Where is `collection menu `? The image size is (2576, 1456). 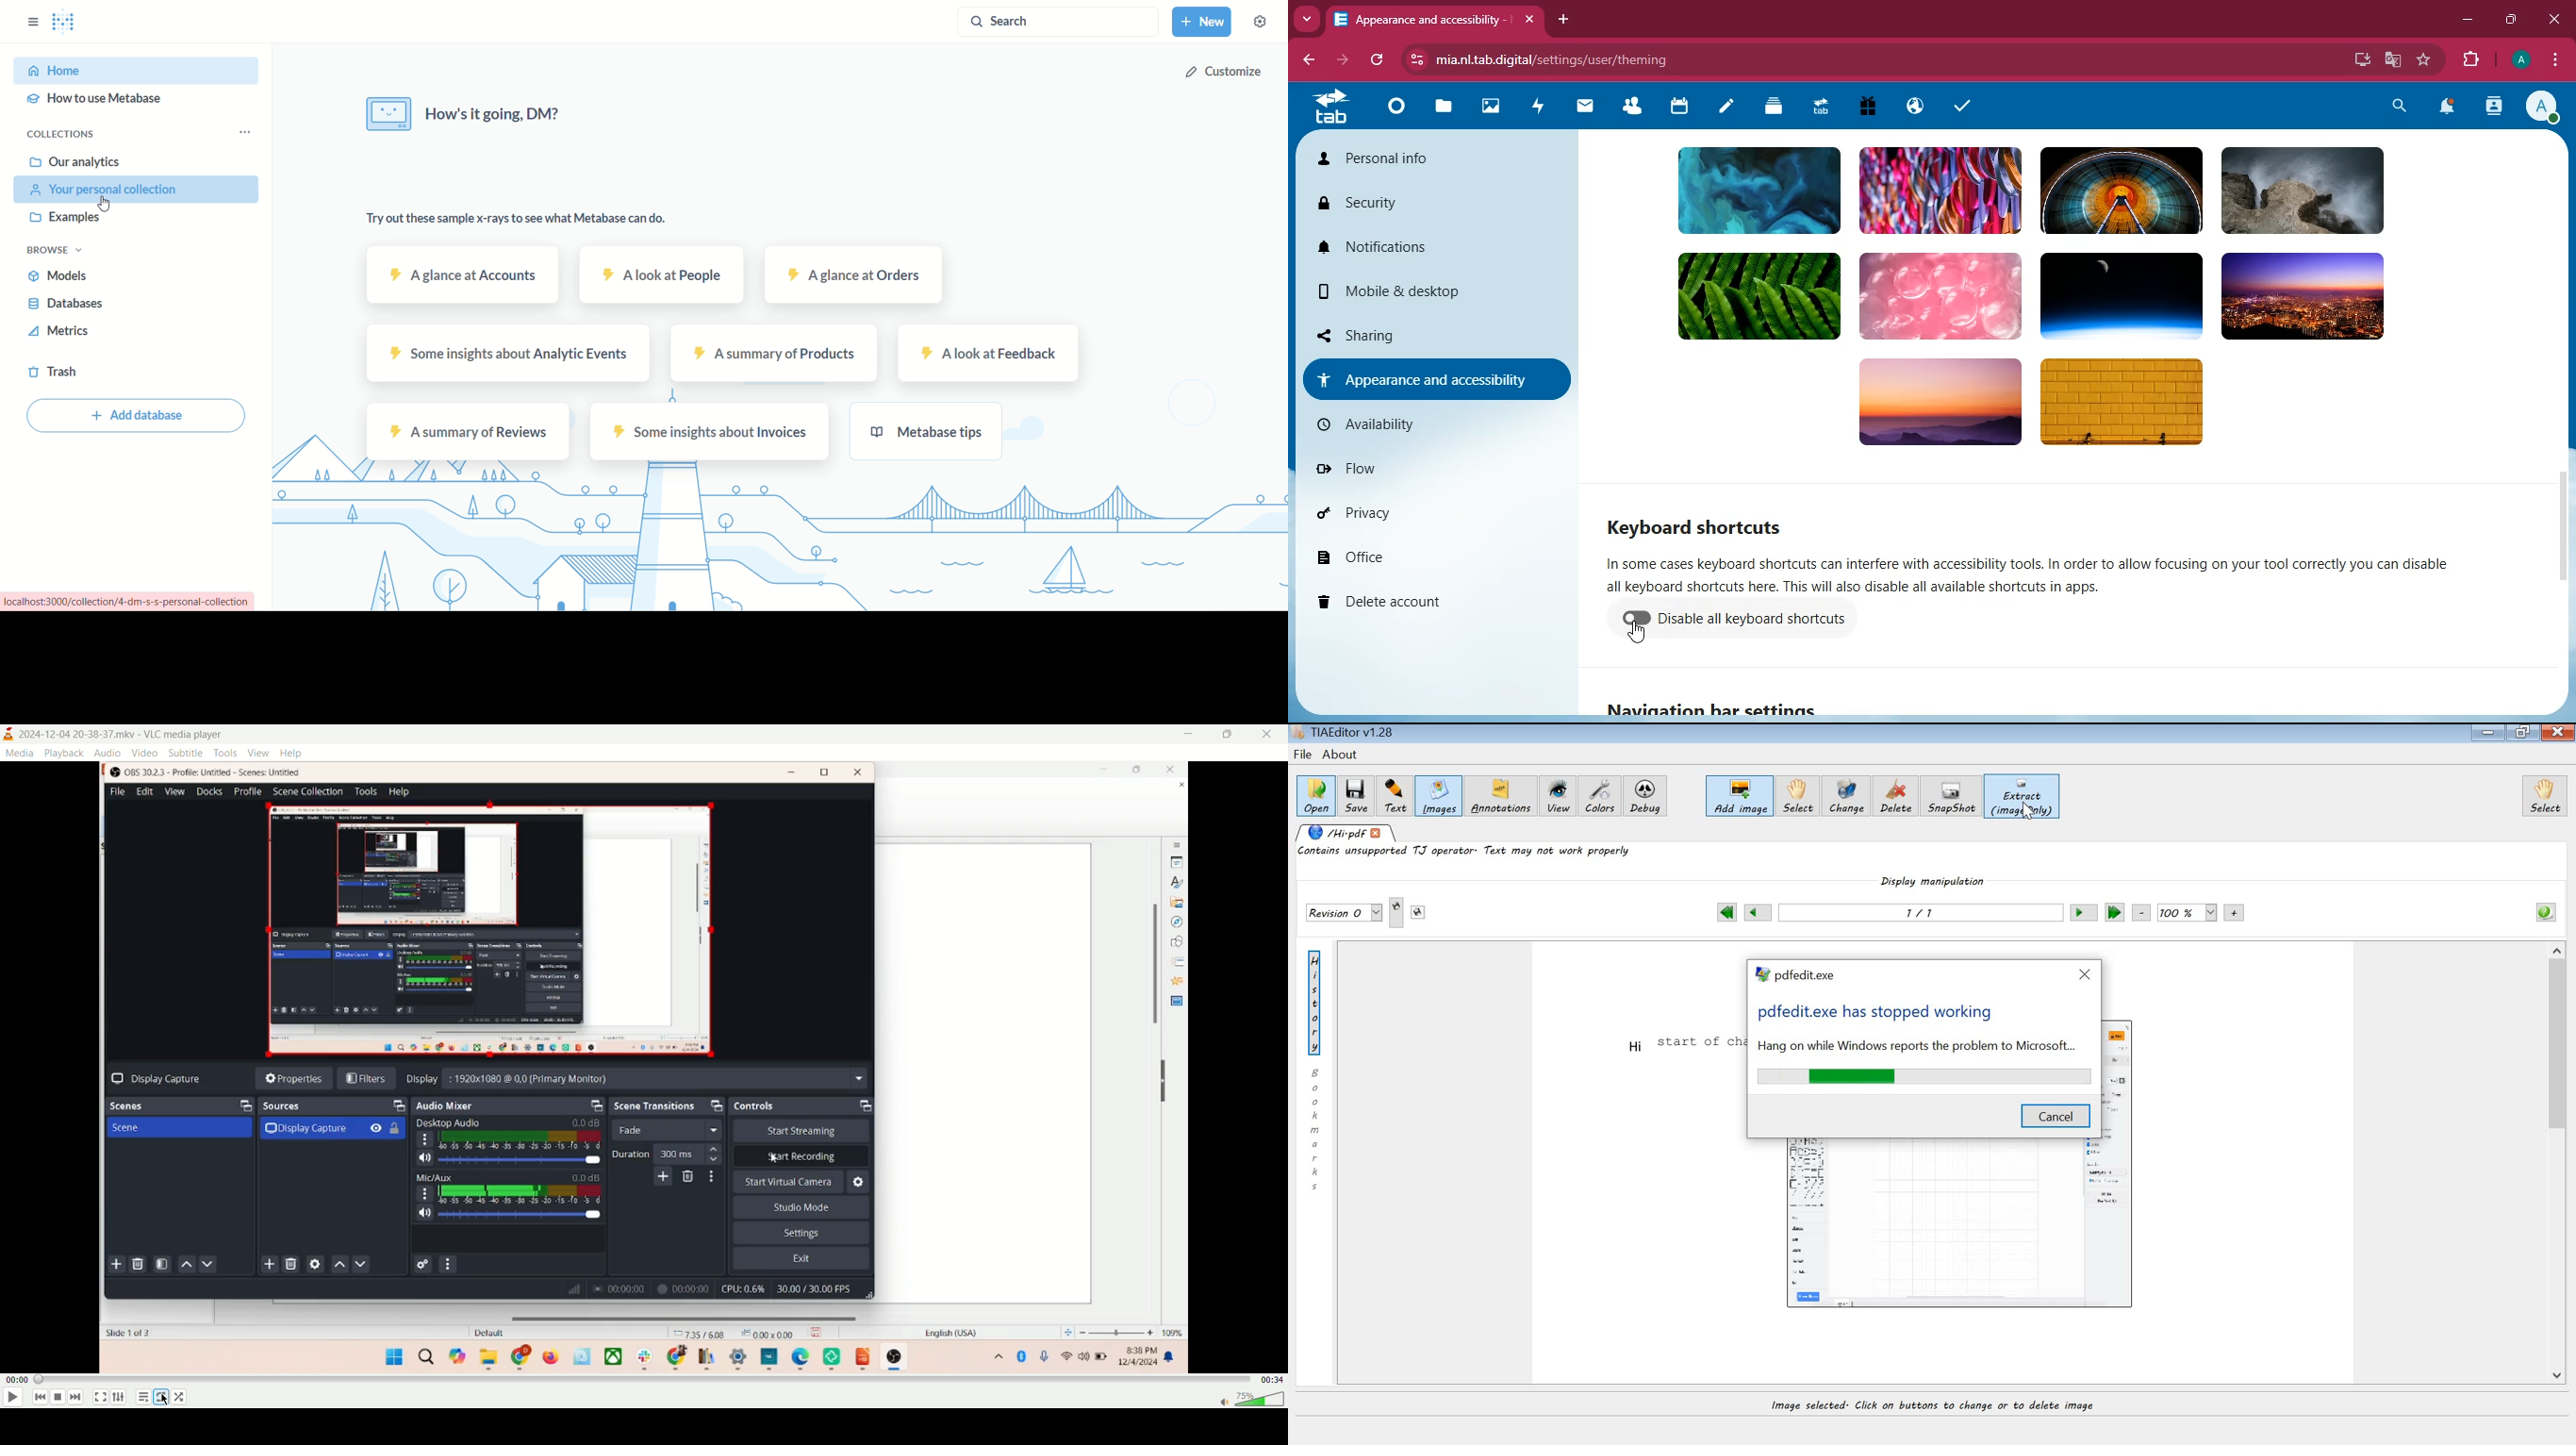
collection menu  is located at coordinates (251, 132).